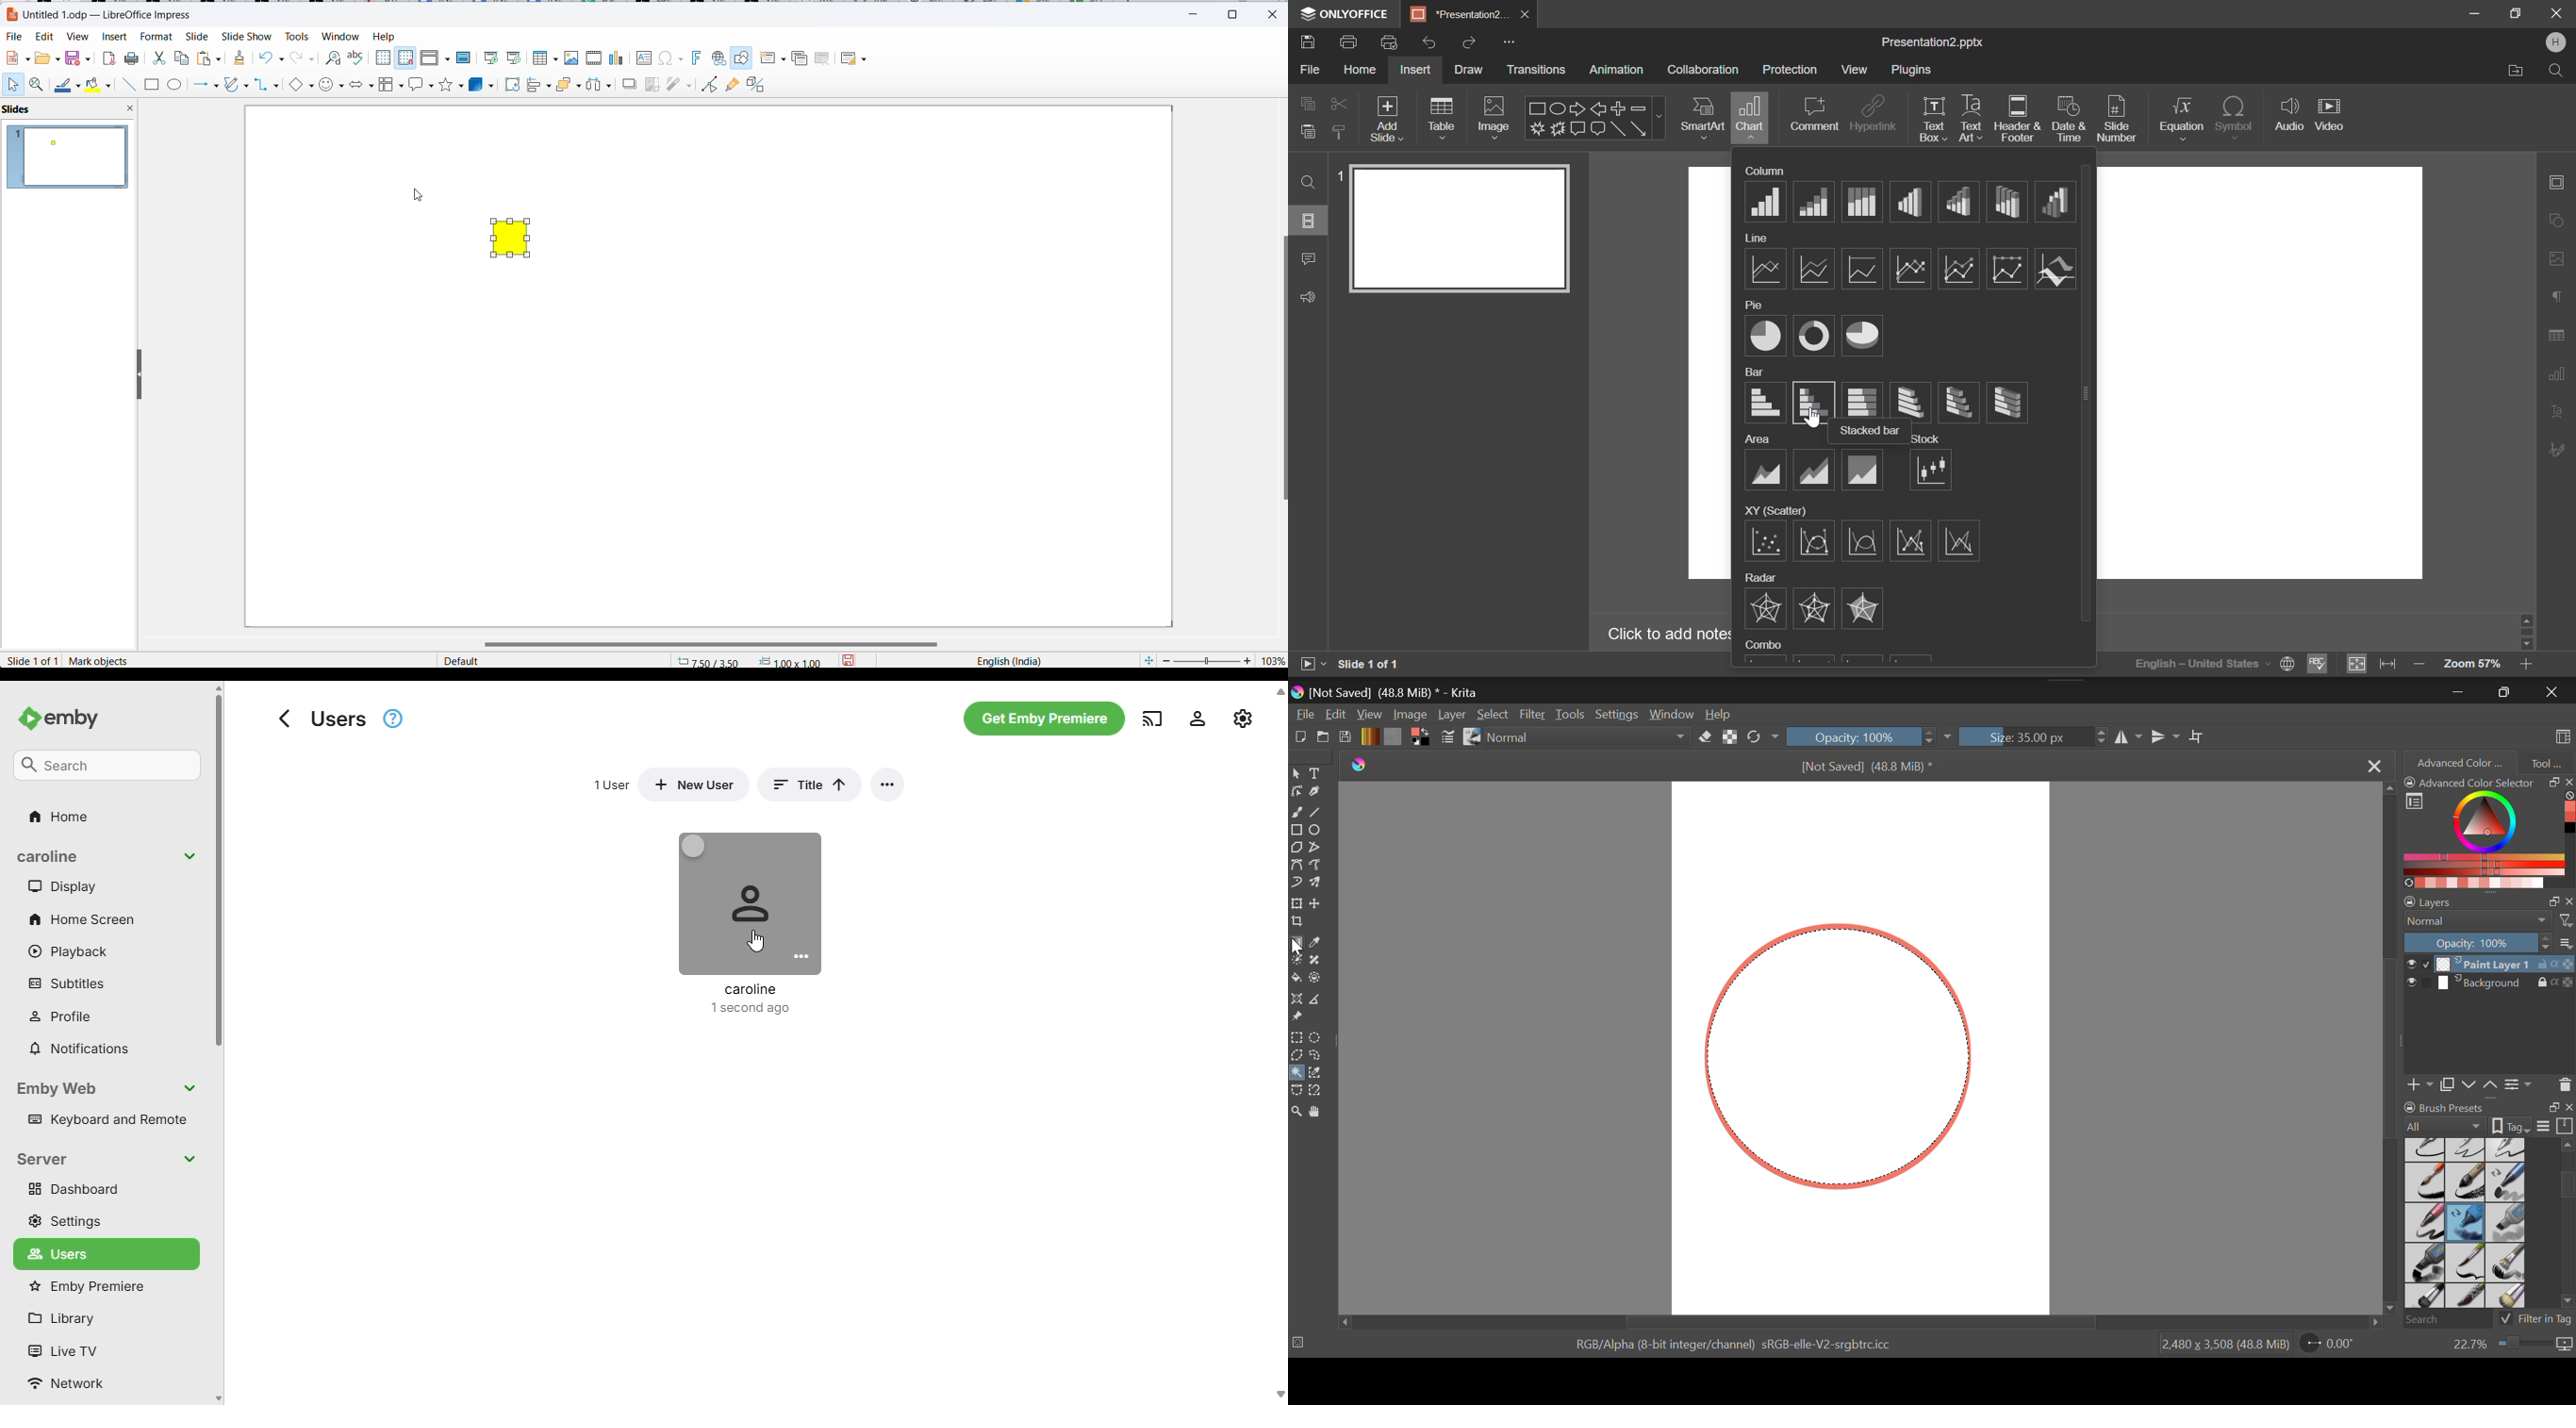 This screenshot has height=1428, width=2576. Describe the element at coordinates (1309, 182) in the screenshot. I see `Find` at that location.